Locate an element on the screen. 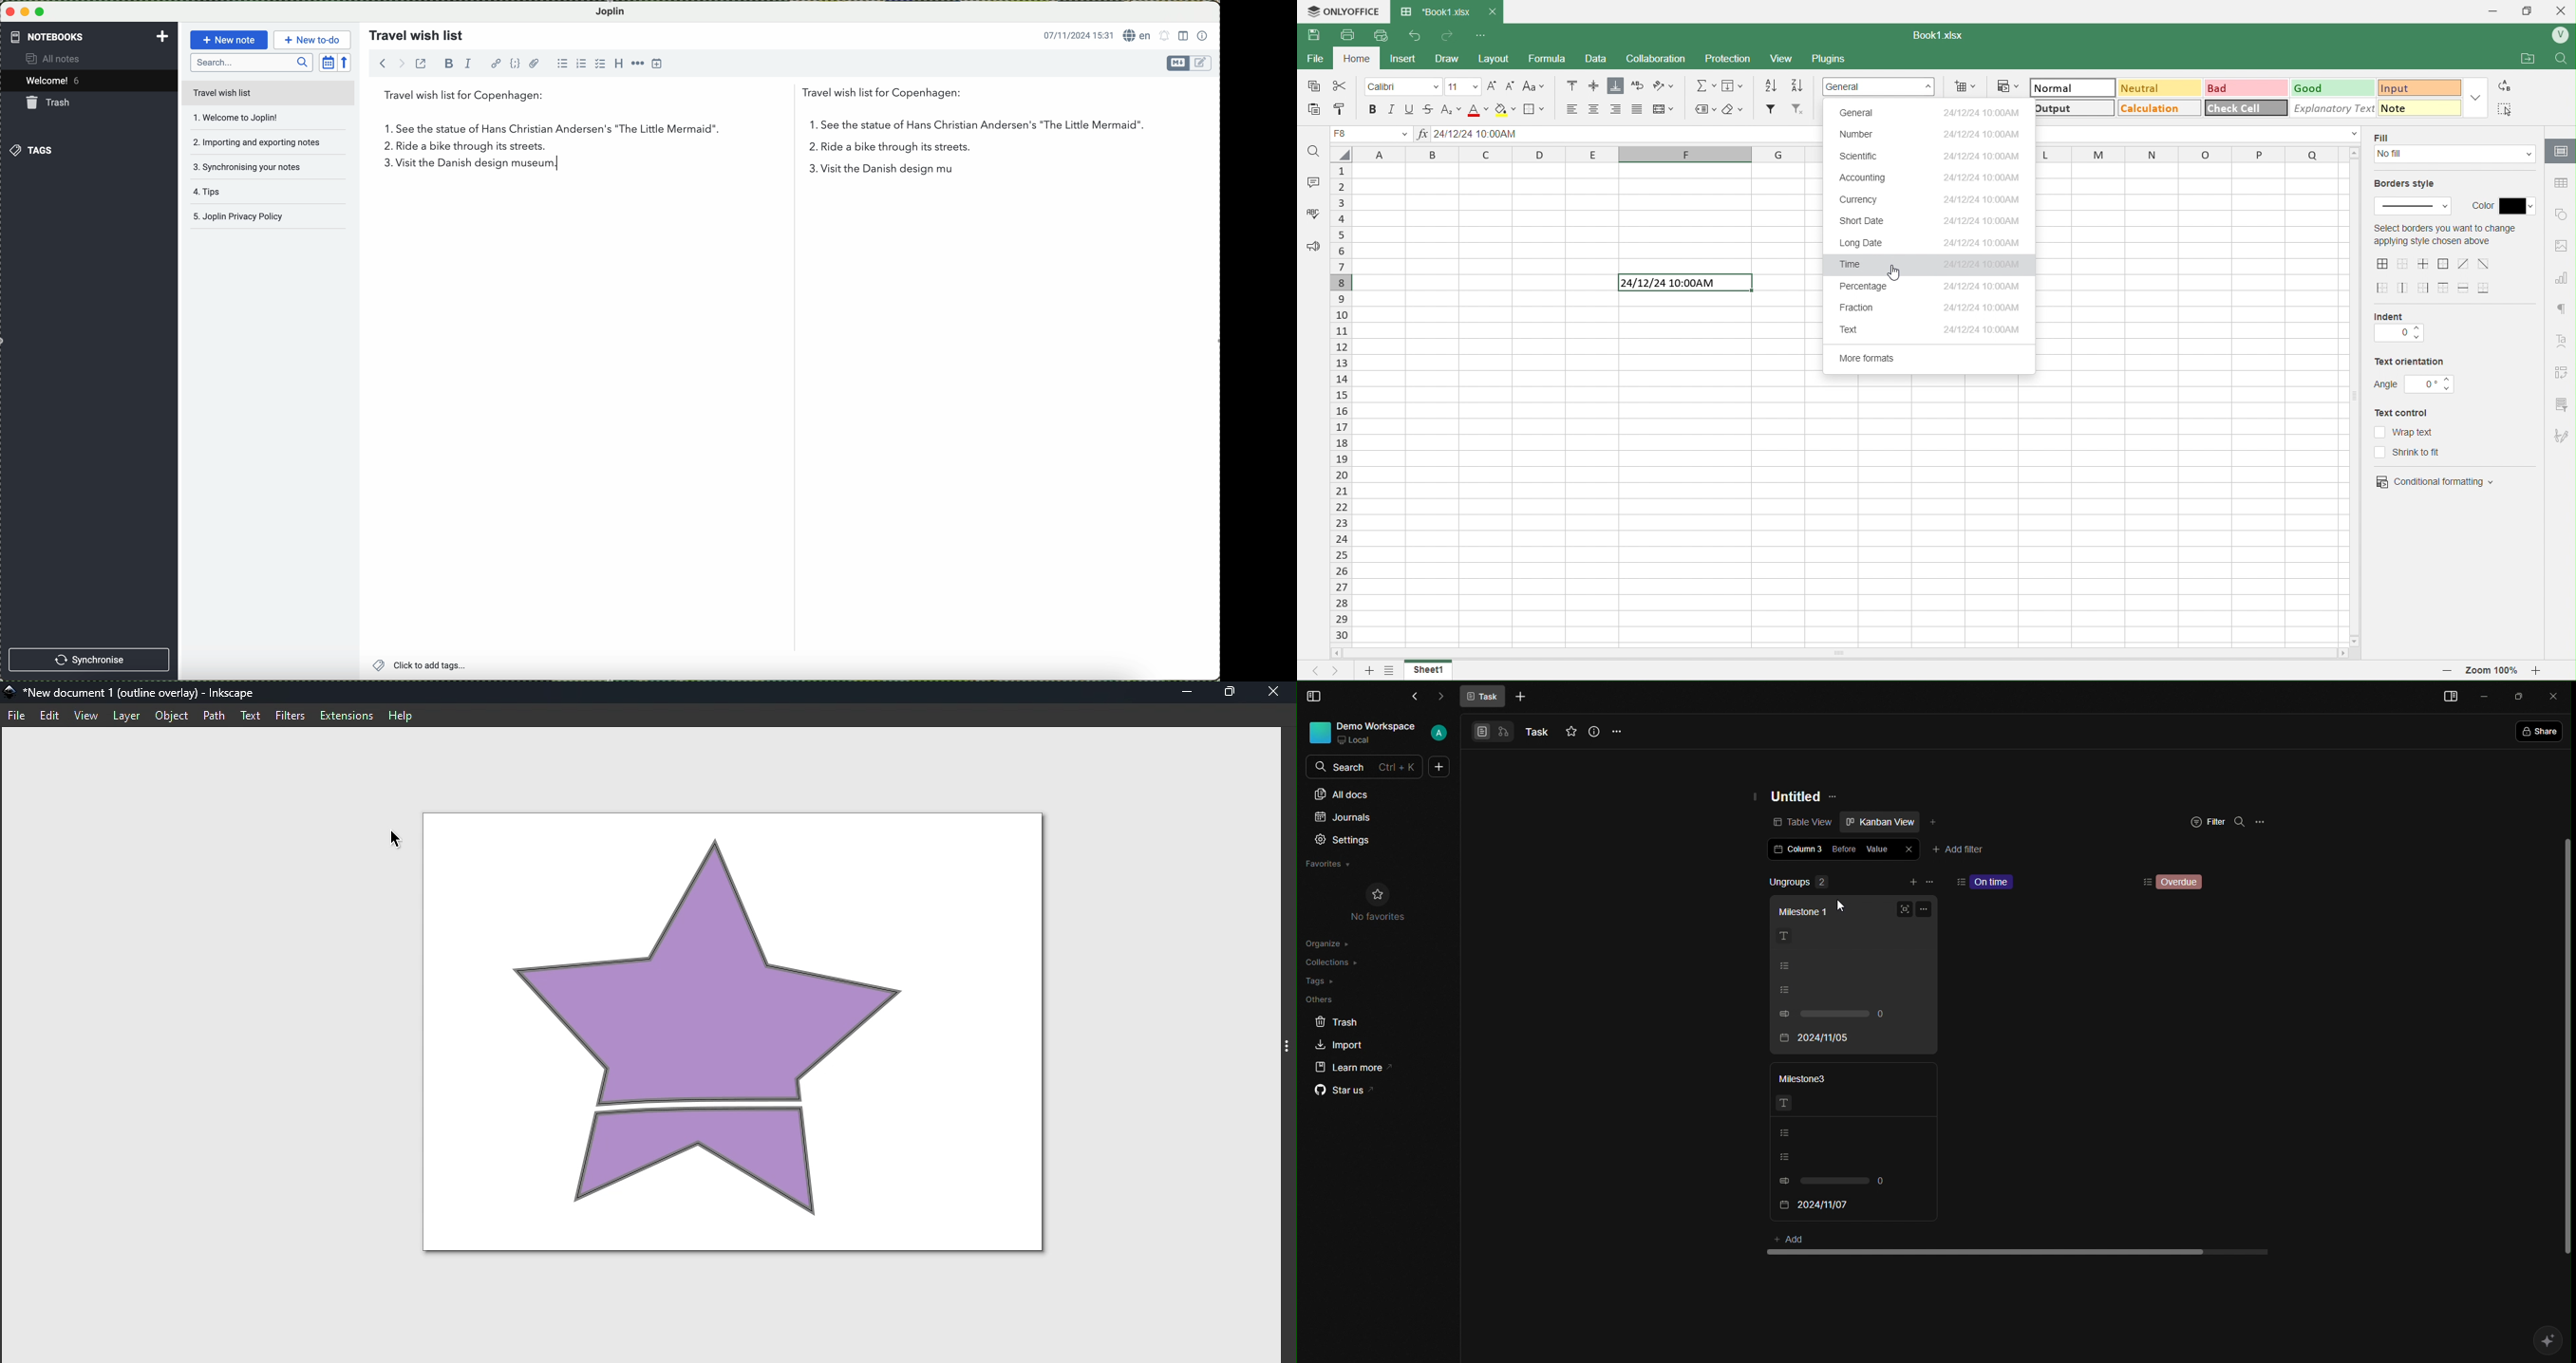  table is located at coordinates (2560, 183).